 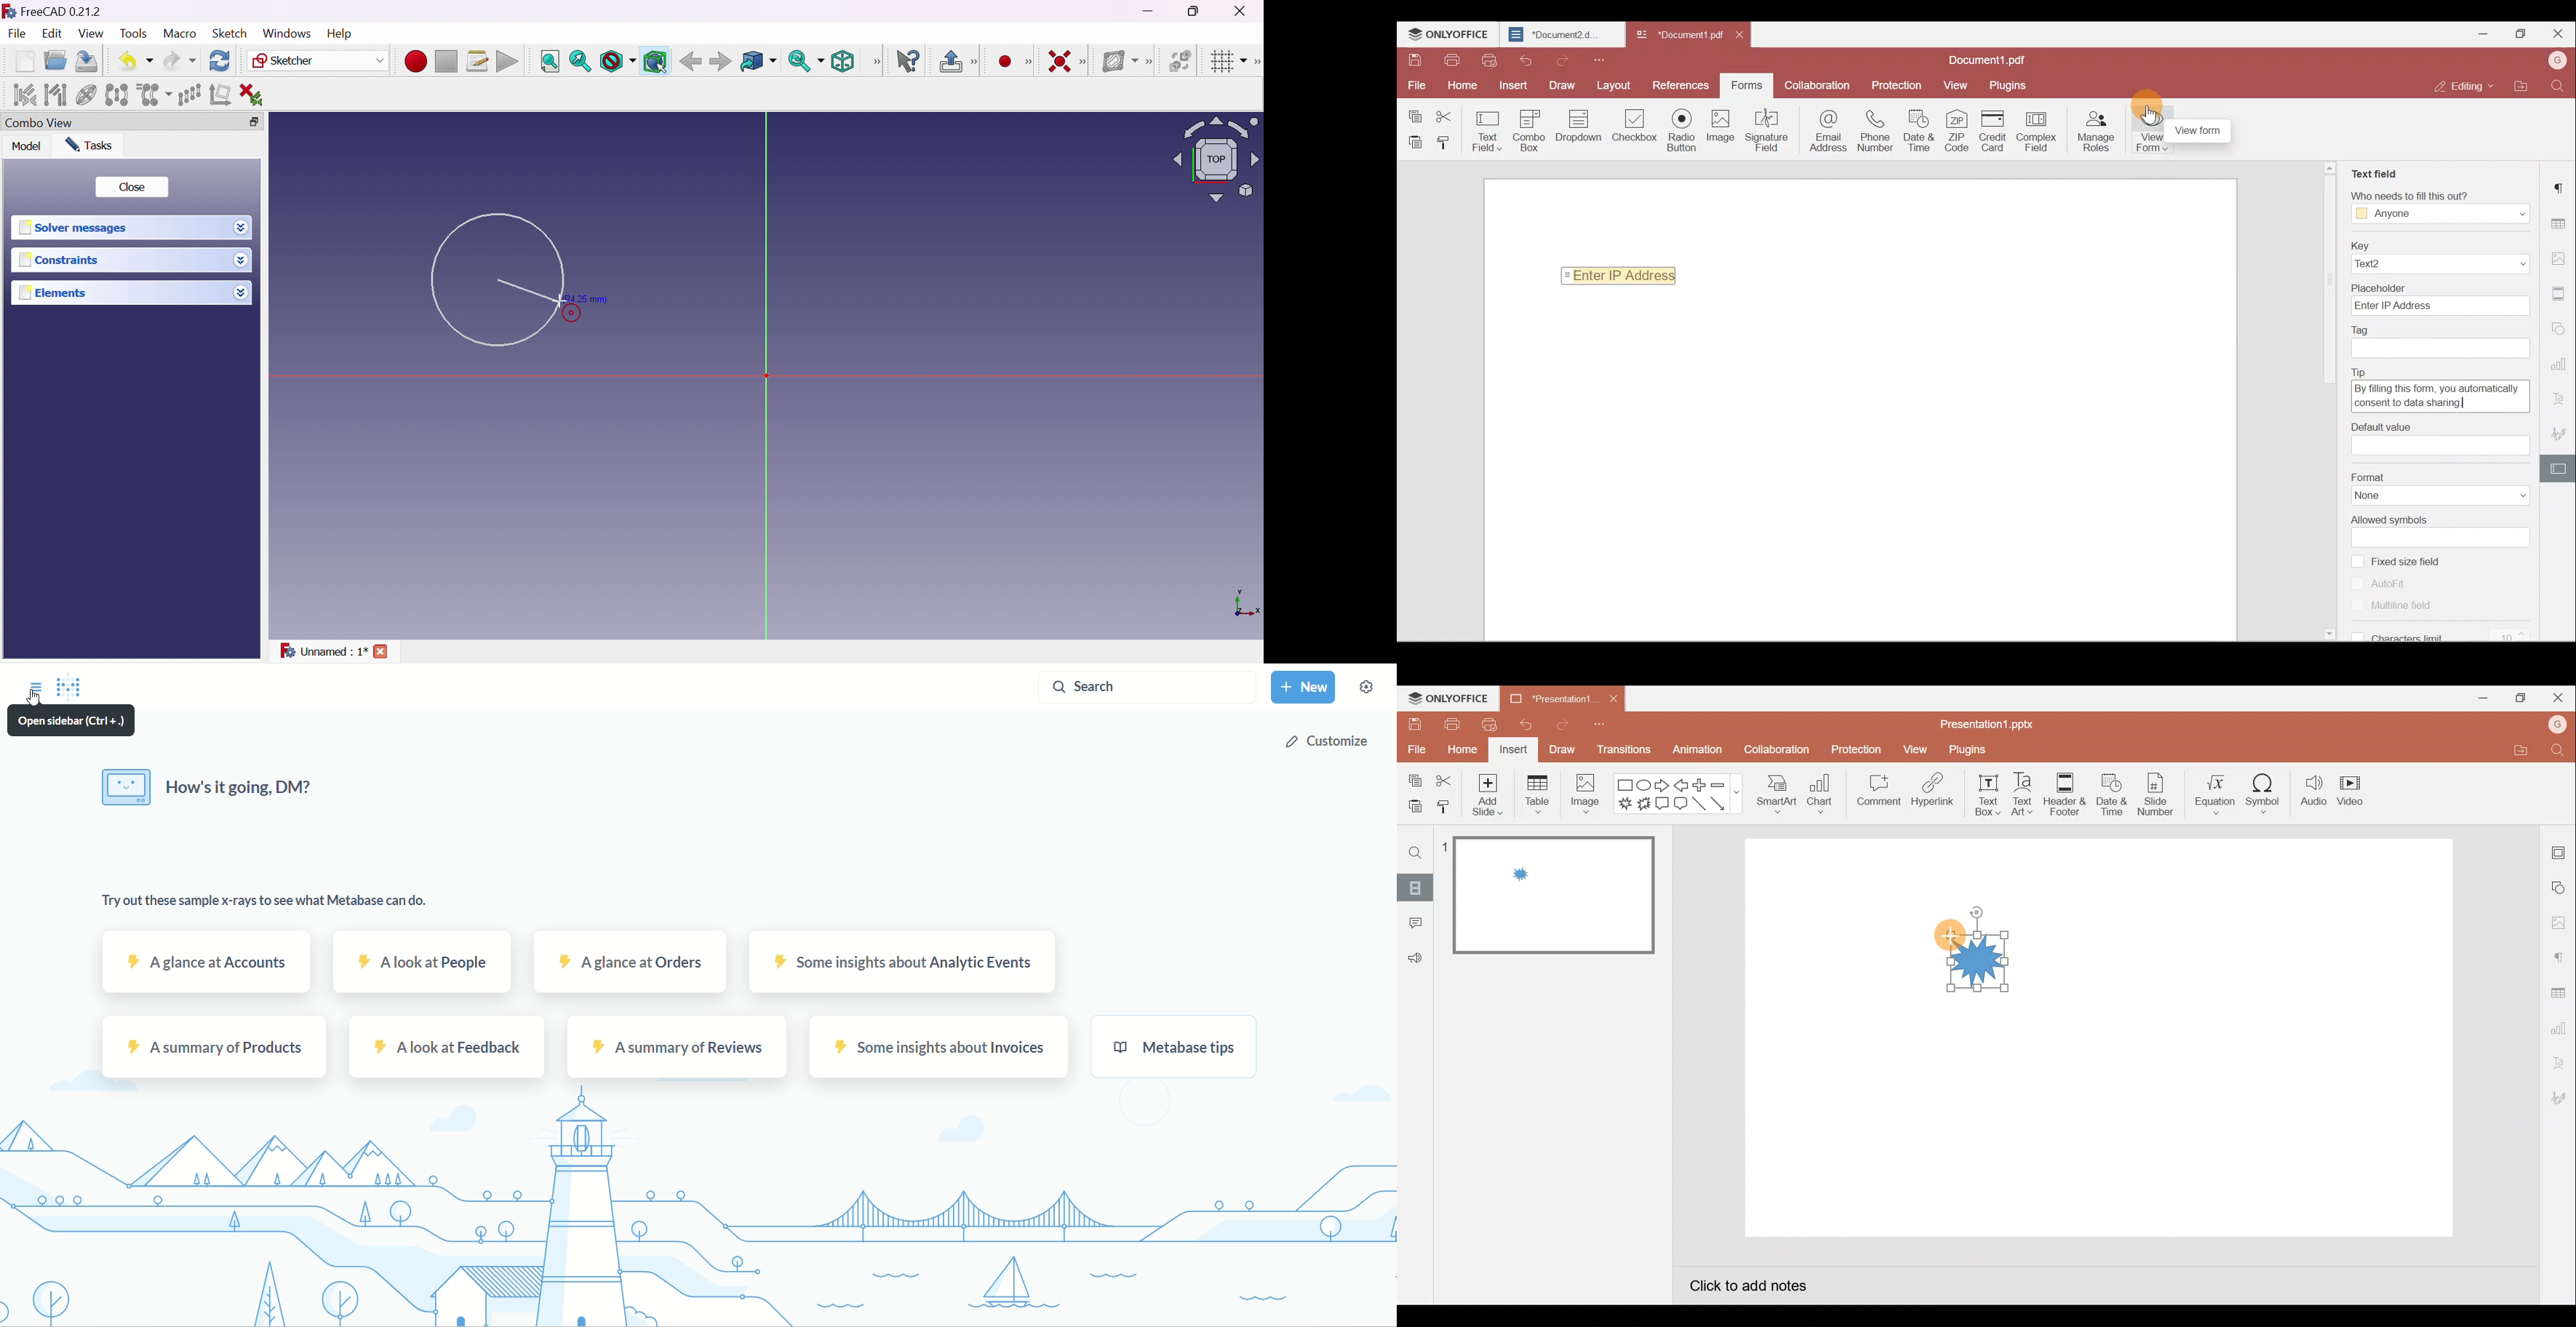 I want to click on Refresh, so click(x=220, y=61).